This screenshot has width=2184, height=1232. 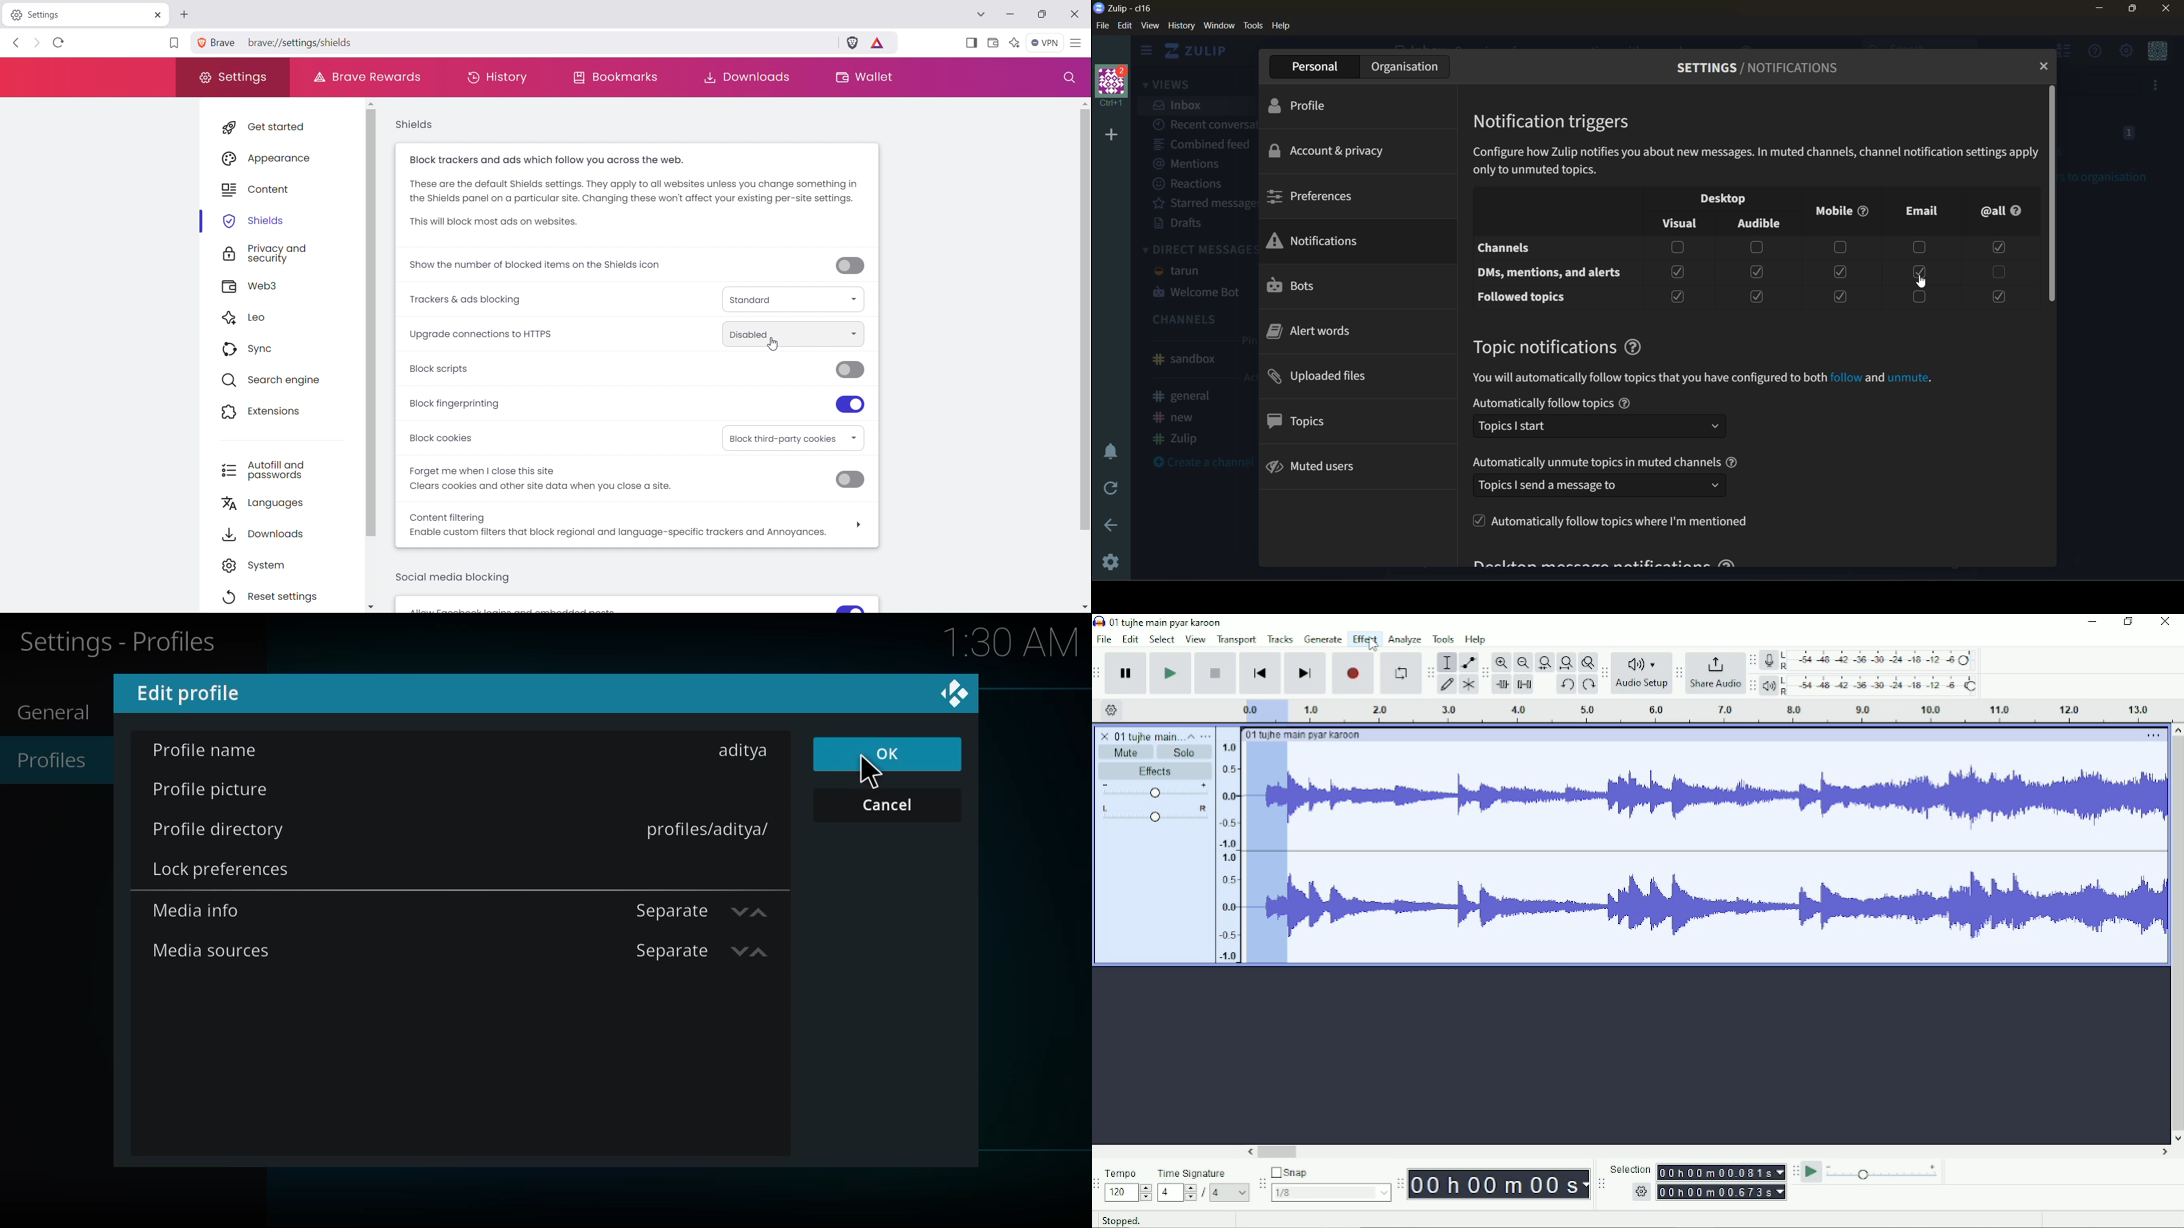 I want to click on time, so click(x=1014, y=643).